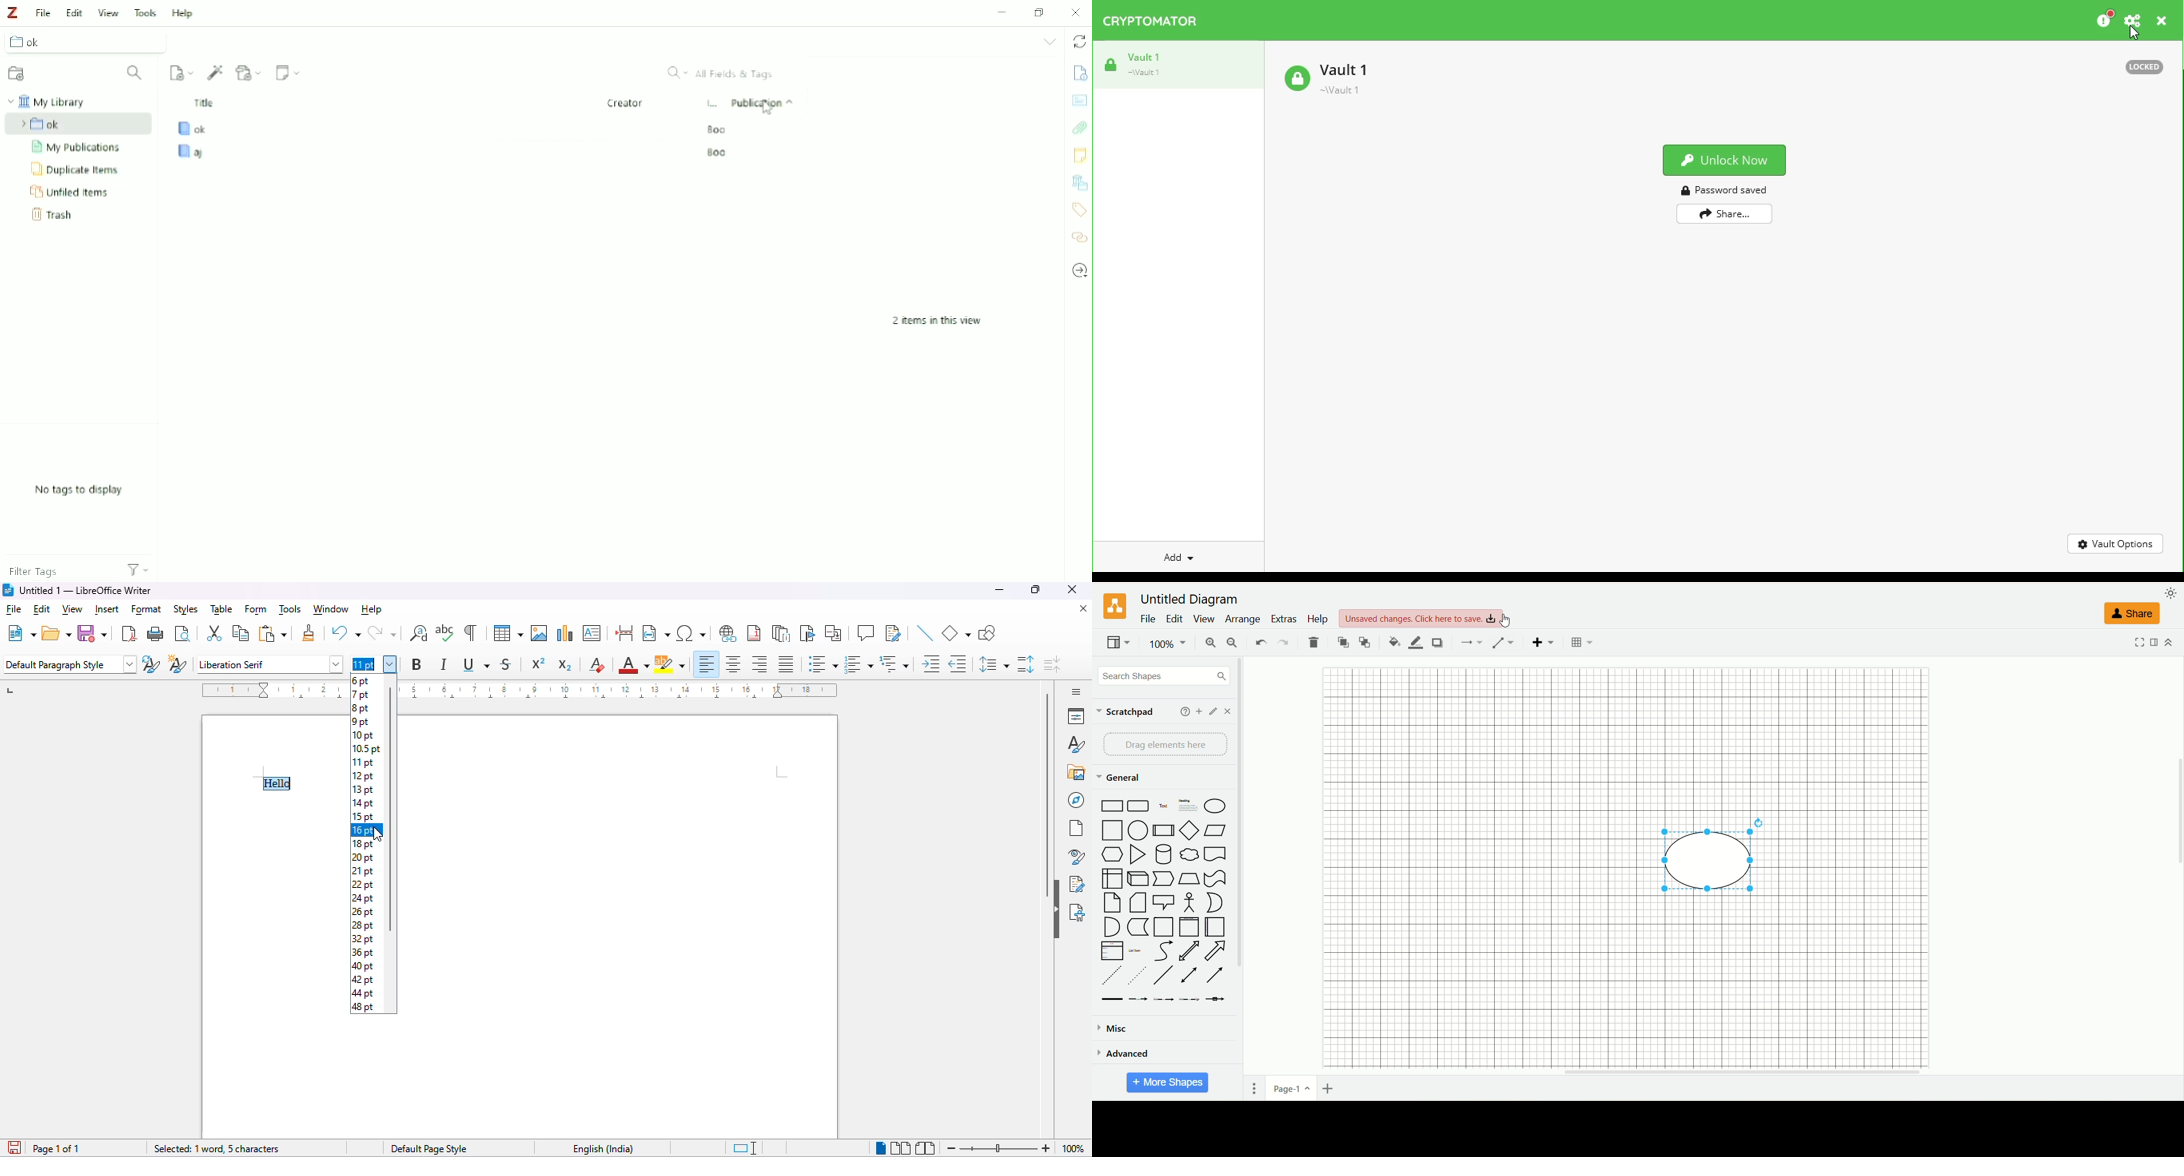  I want to click on Filter Tags, so click(41, 568).